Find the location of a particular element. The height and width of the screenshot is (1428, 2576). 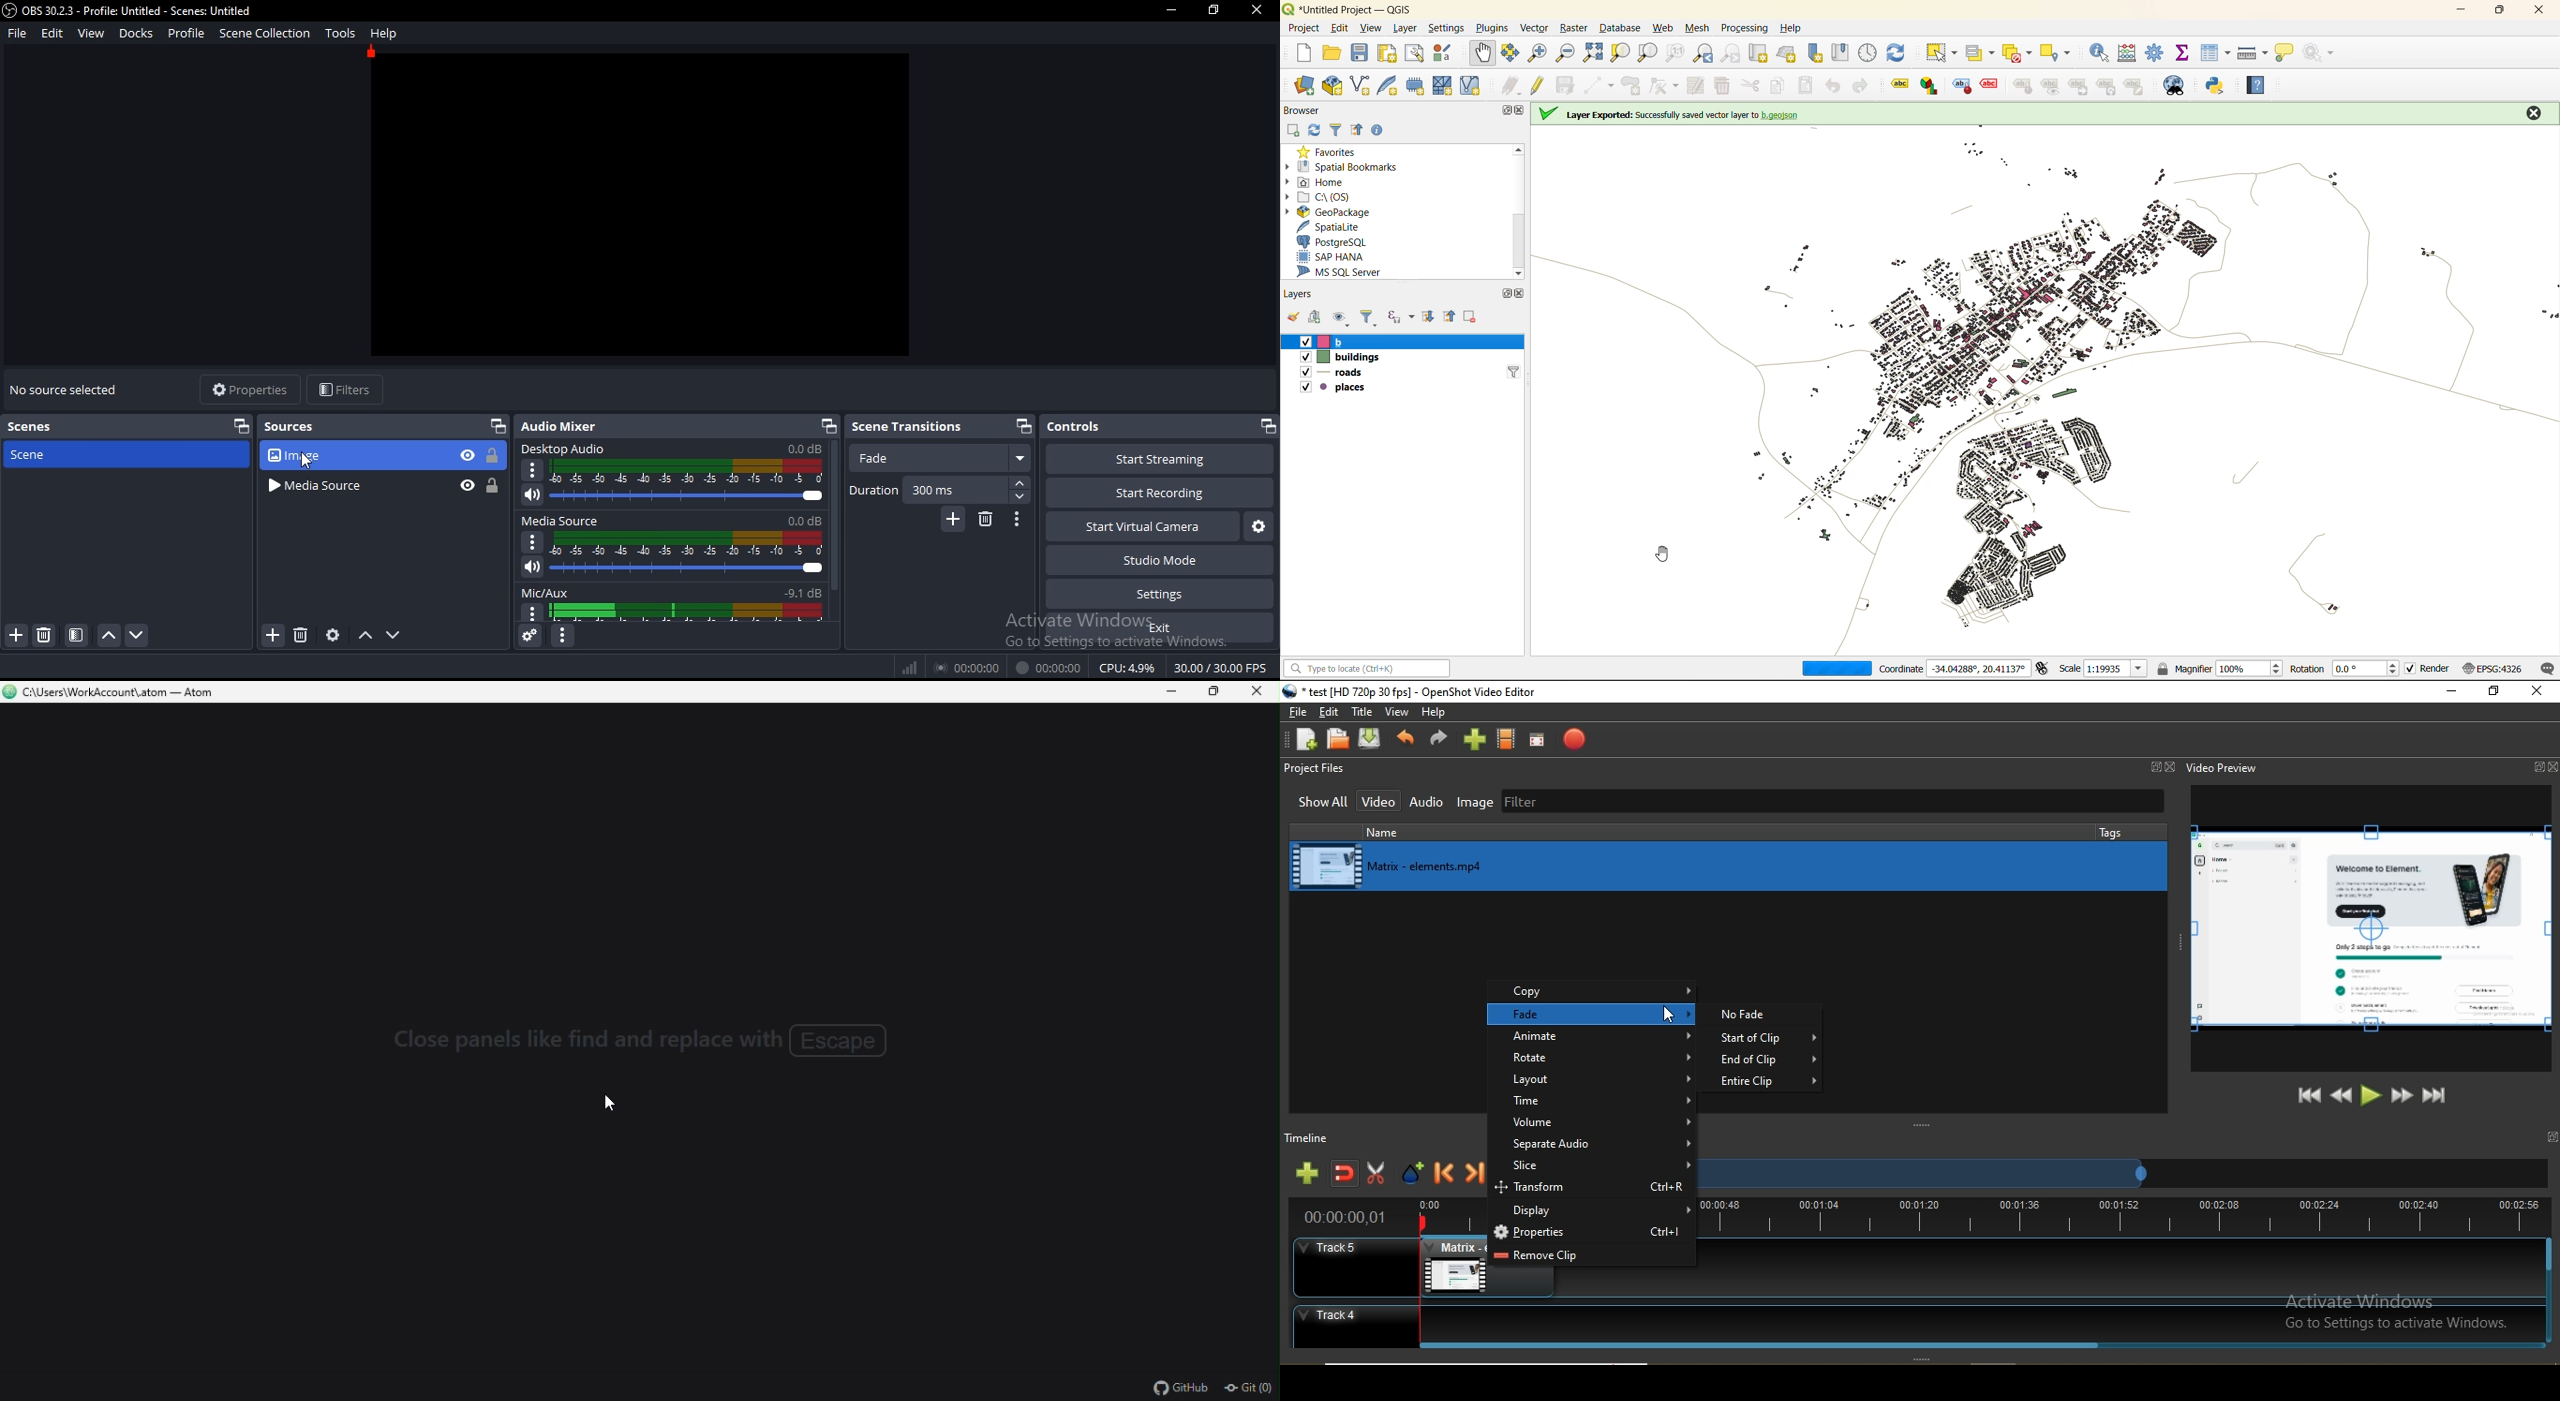

restore is located at coordinates (1025, 425).